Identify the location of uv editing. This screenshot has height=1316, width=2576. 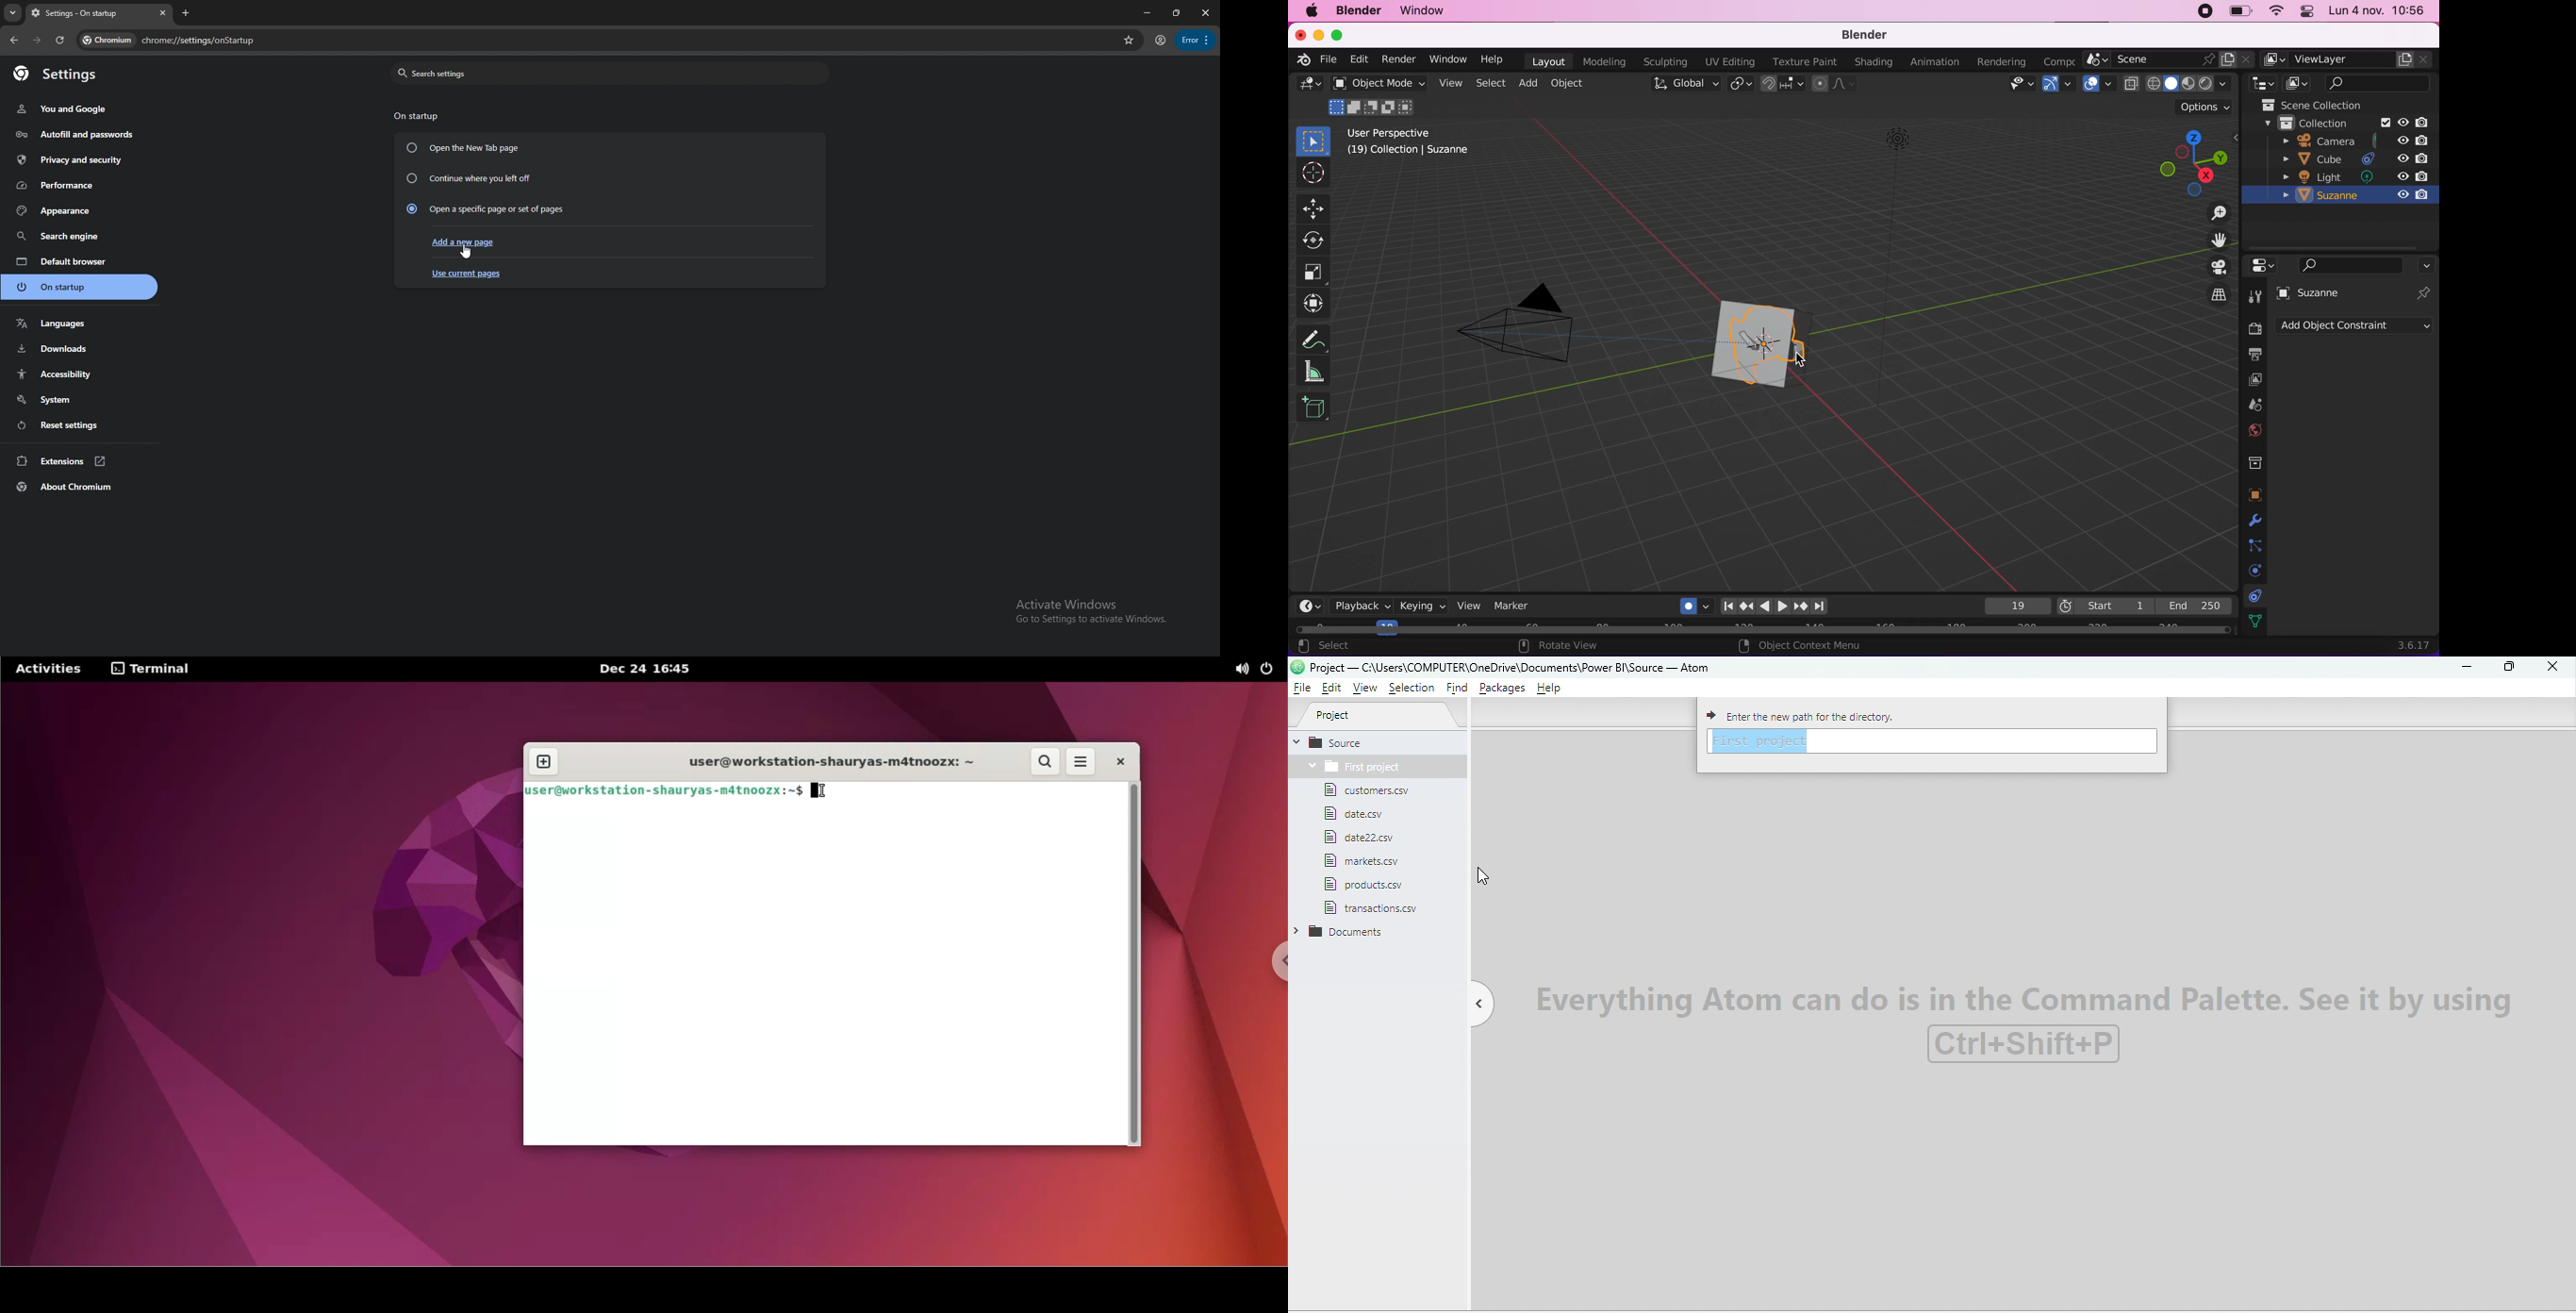
(1730, 61).